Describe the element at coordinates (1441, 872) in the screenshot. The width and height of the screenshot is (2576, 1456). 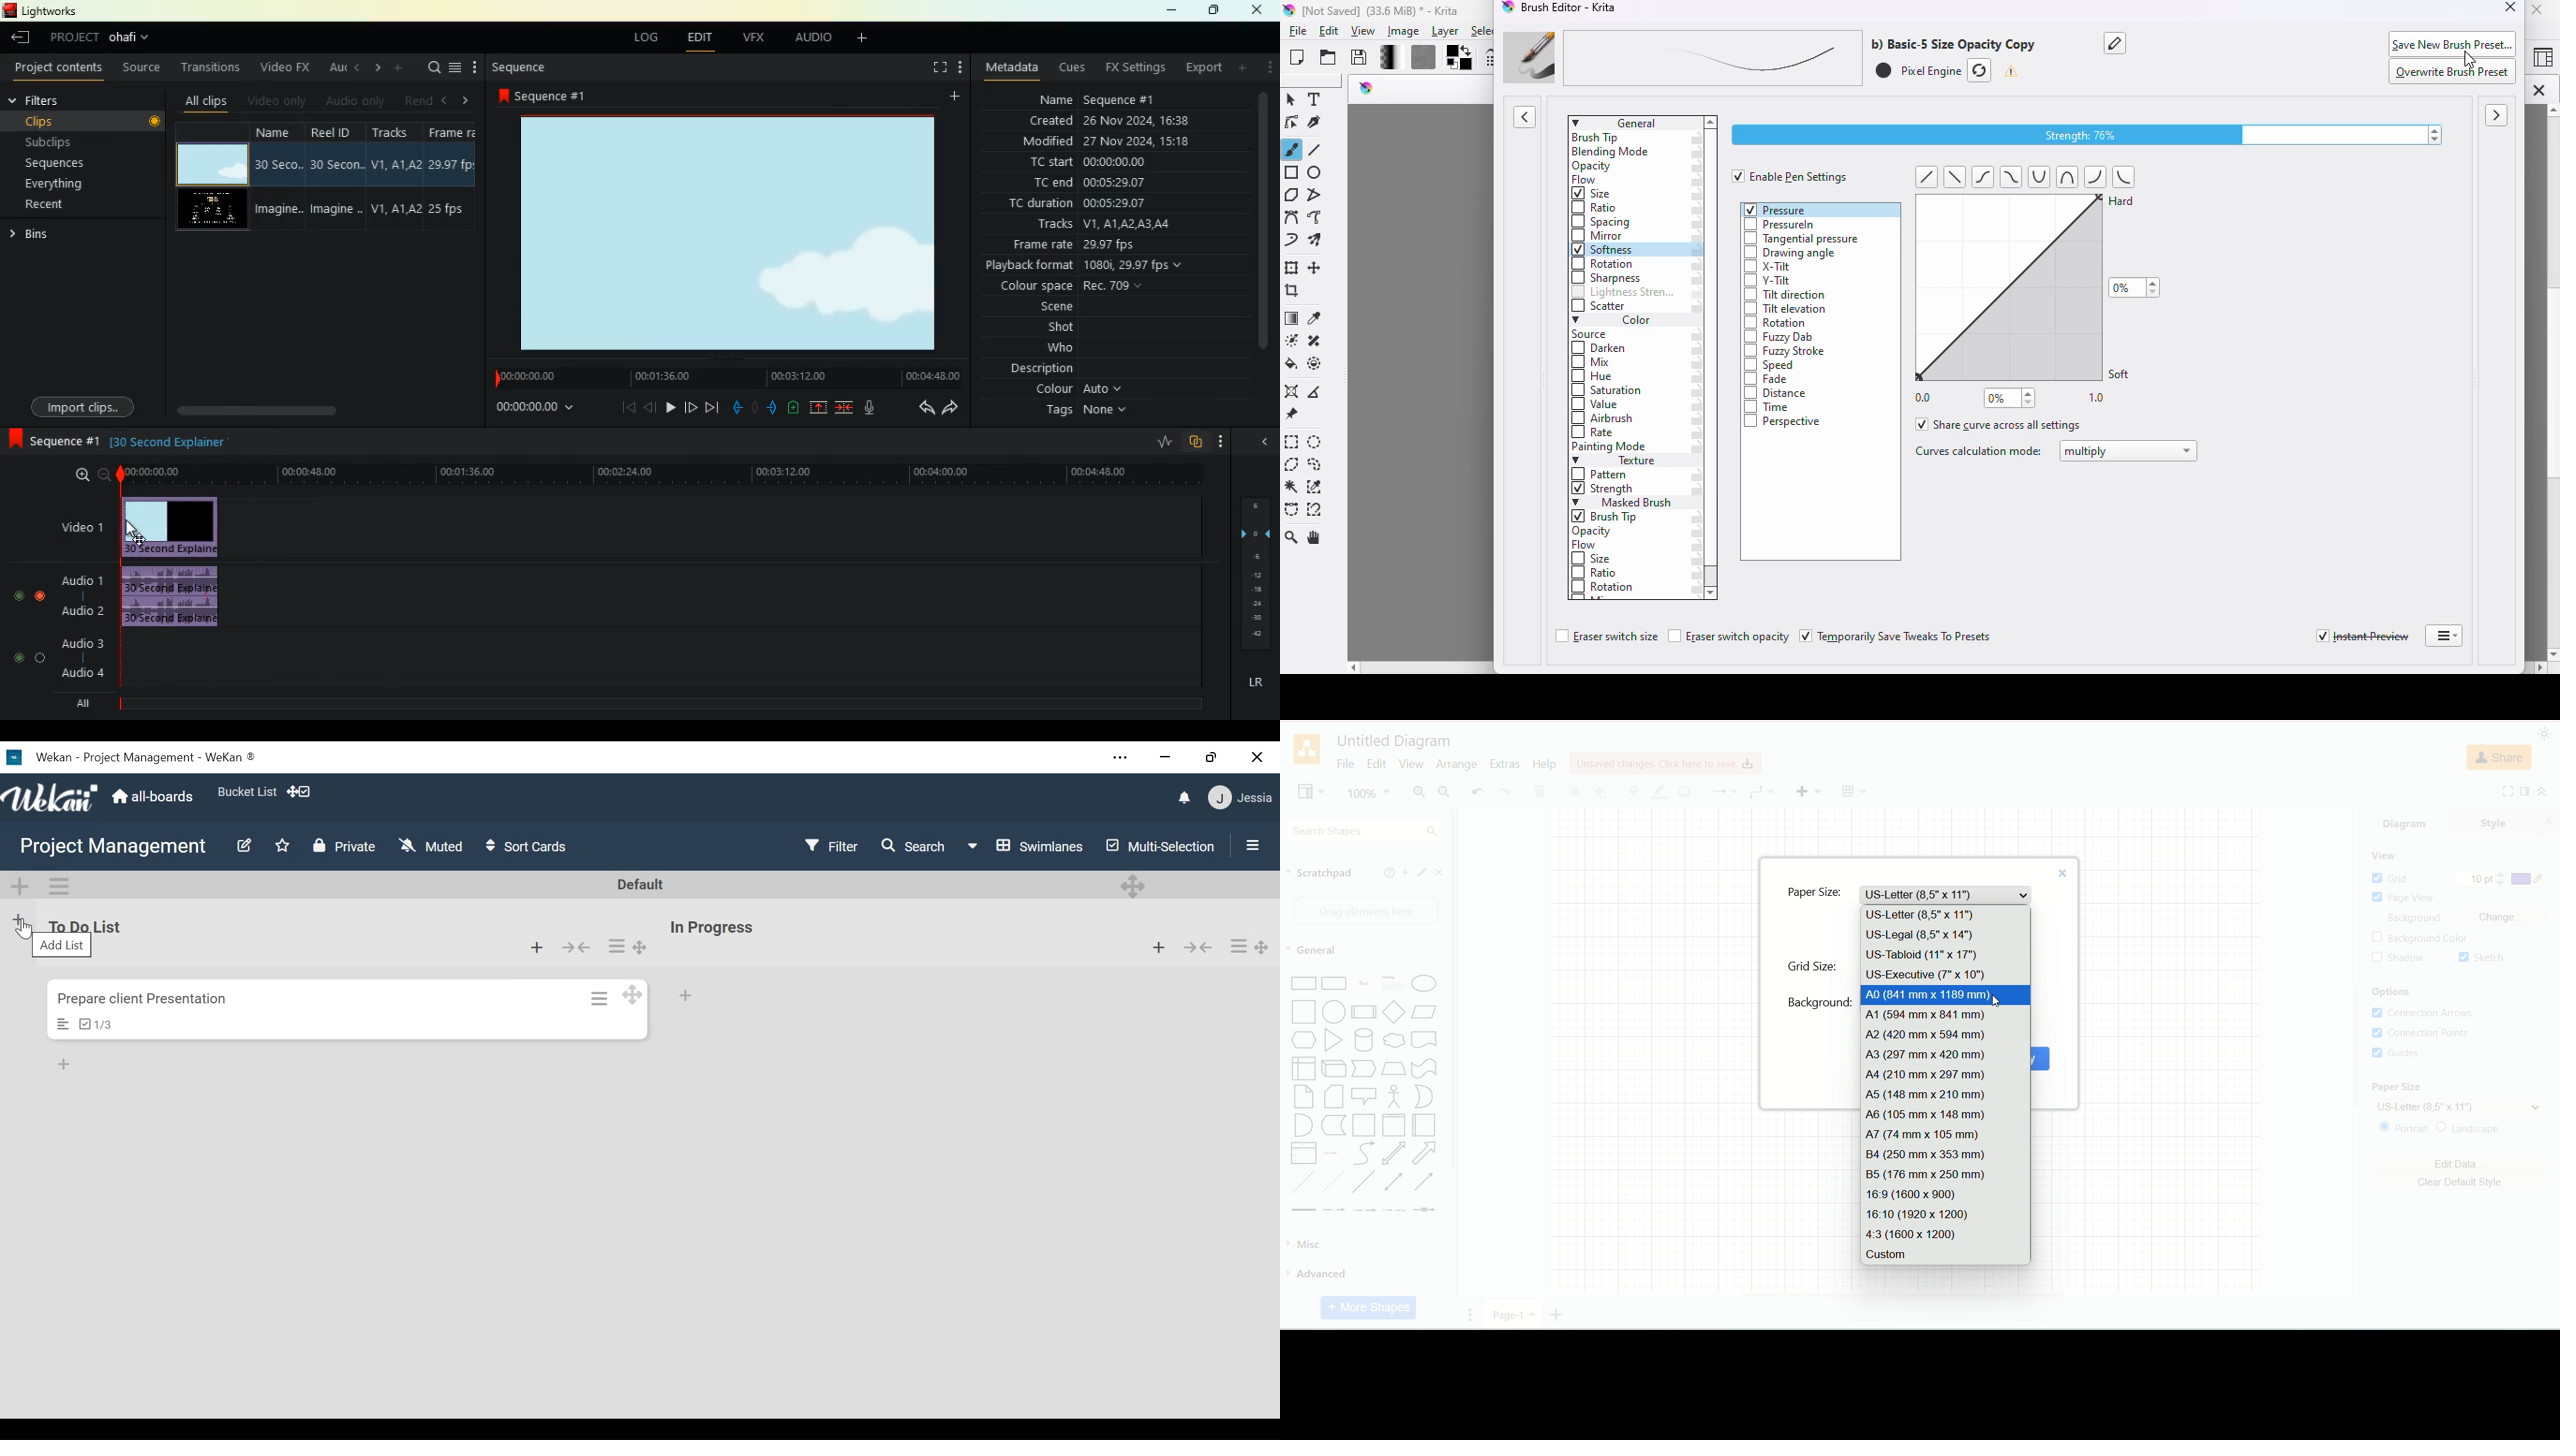
I see `close` at that location.